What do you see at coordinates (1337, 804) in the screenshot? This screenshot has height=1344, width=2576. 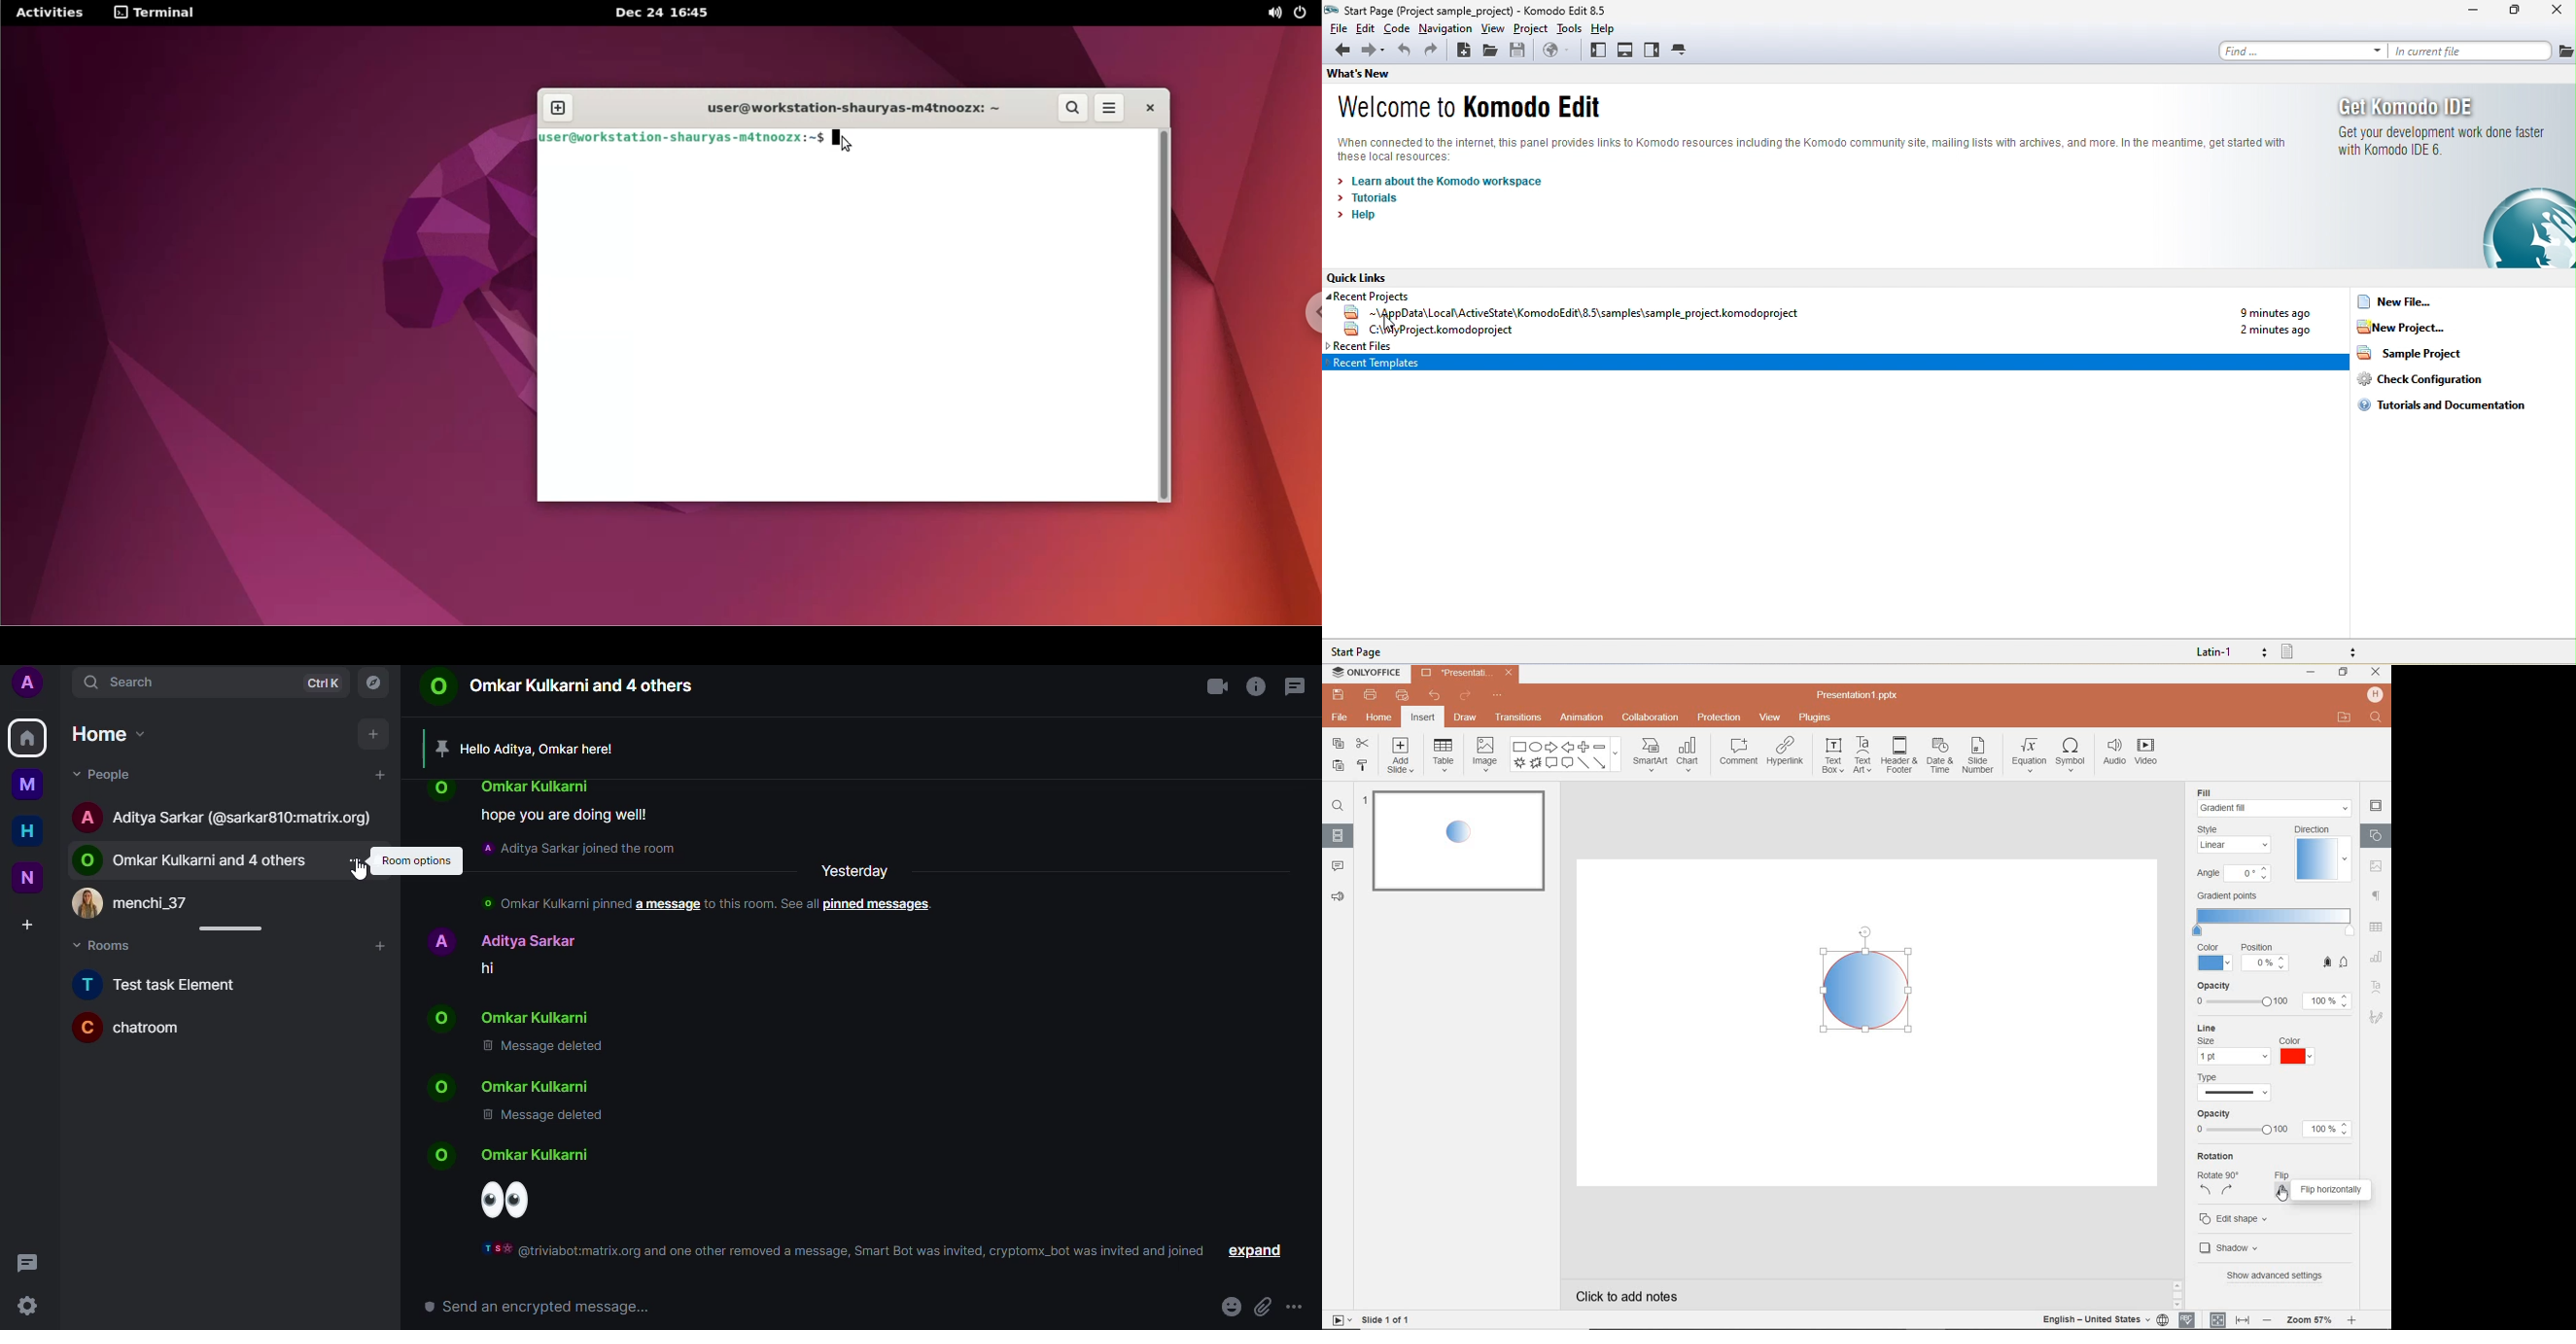 I see `find` at bounding box center [1337, 804].